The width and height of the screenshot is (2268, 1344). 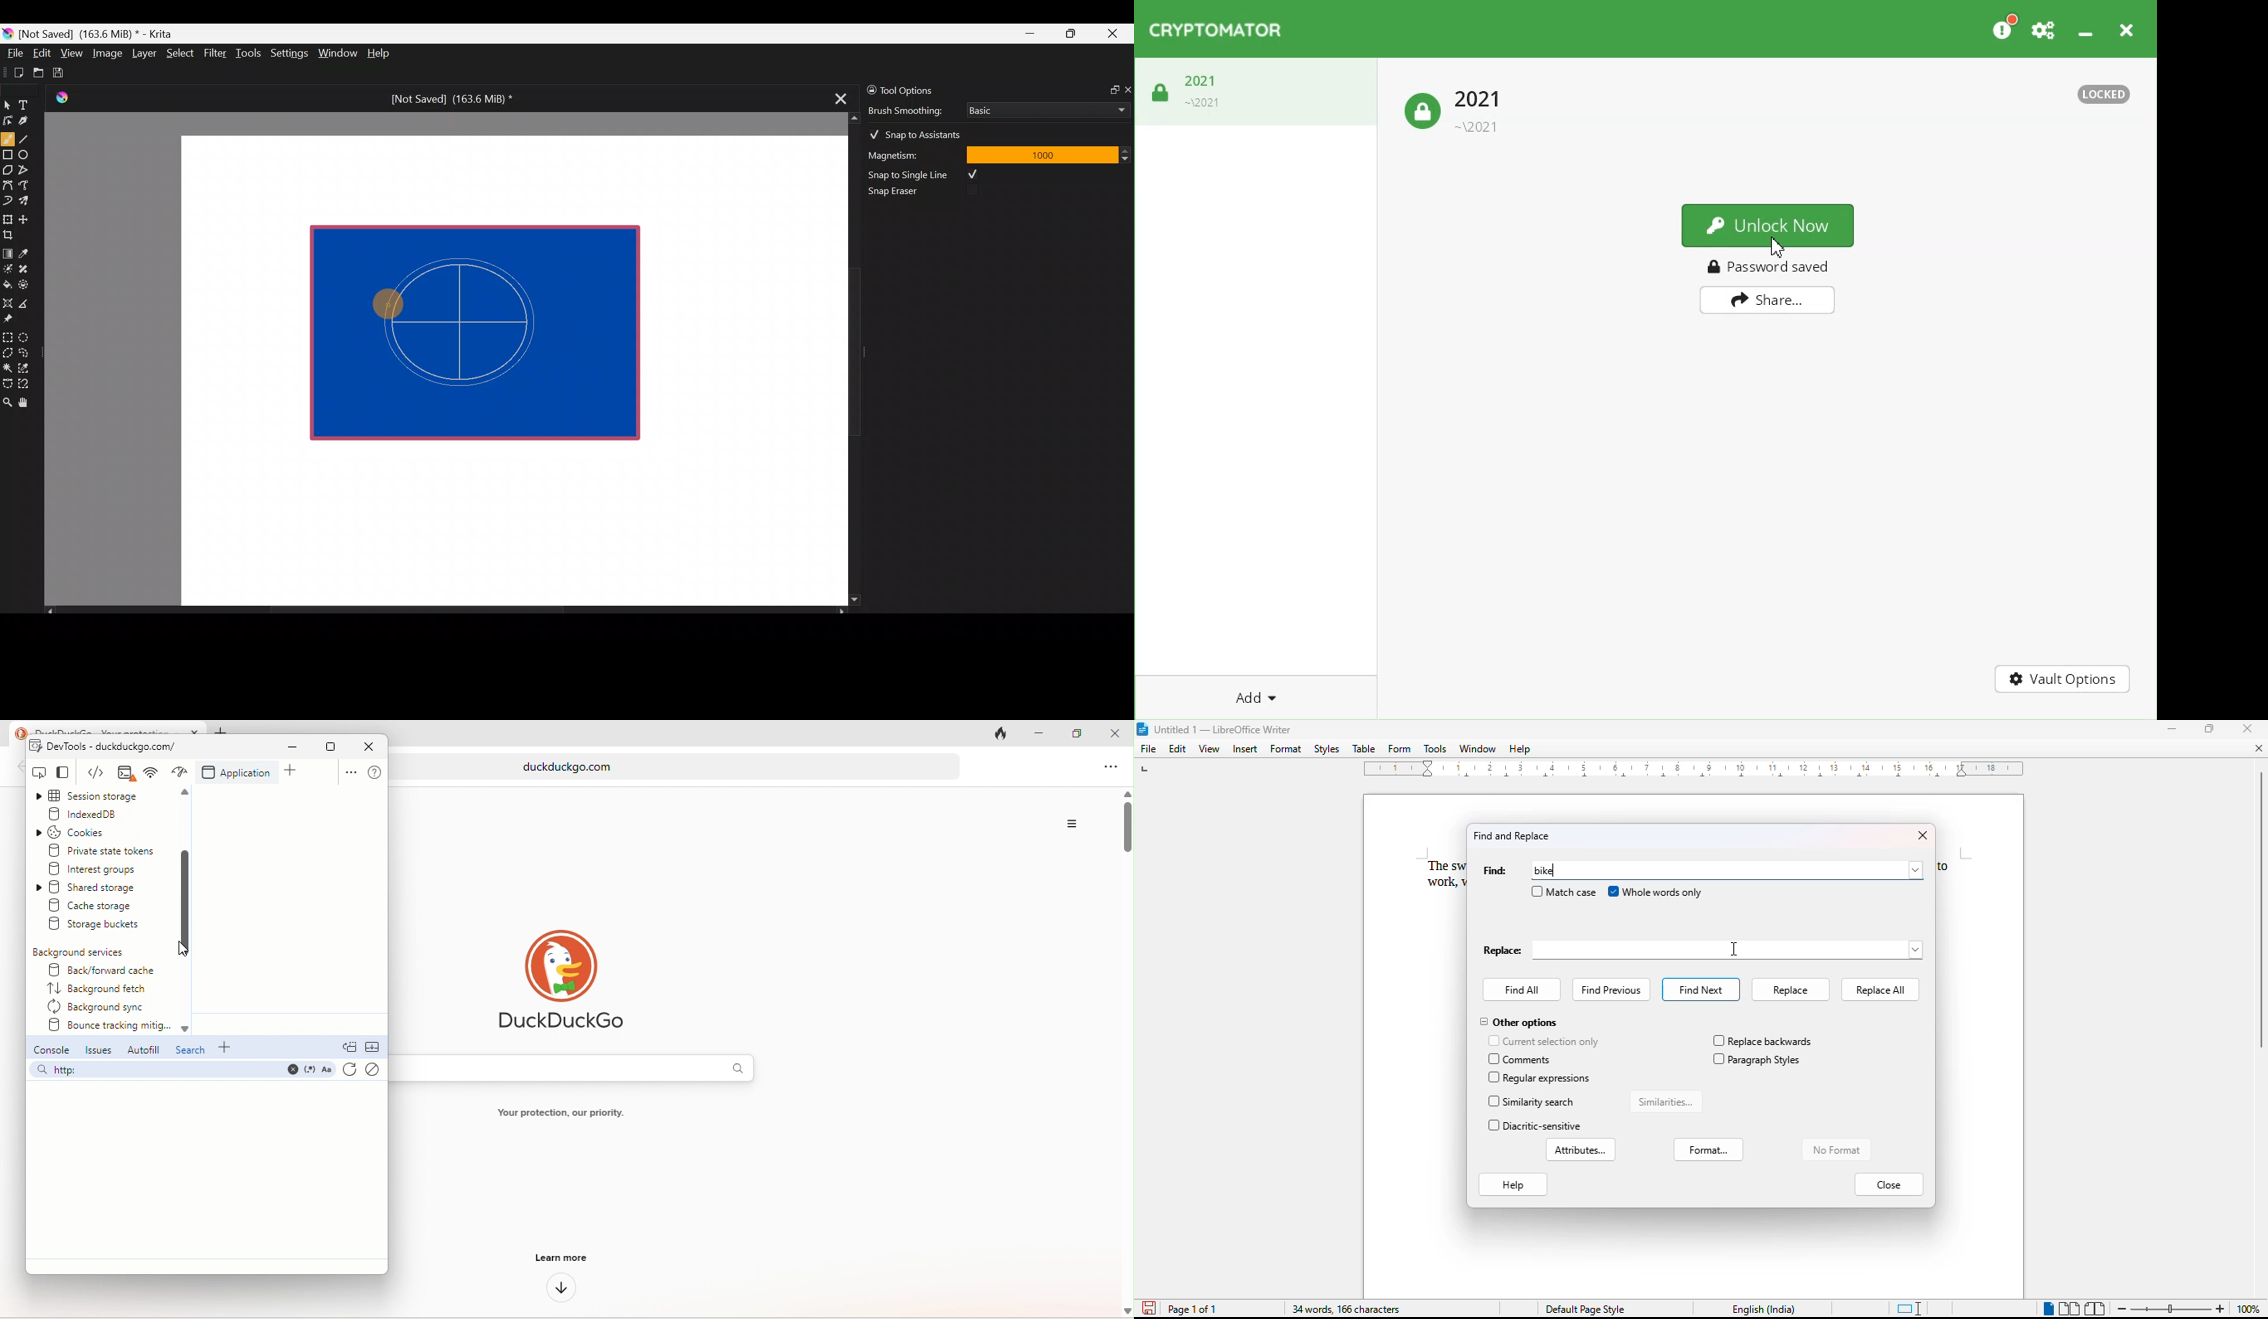 What do you see at coordinates (26, 283) in the screenshot?
I see `Enclose & fill tool` at bounding box center [26, 283].